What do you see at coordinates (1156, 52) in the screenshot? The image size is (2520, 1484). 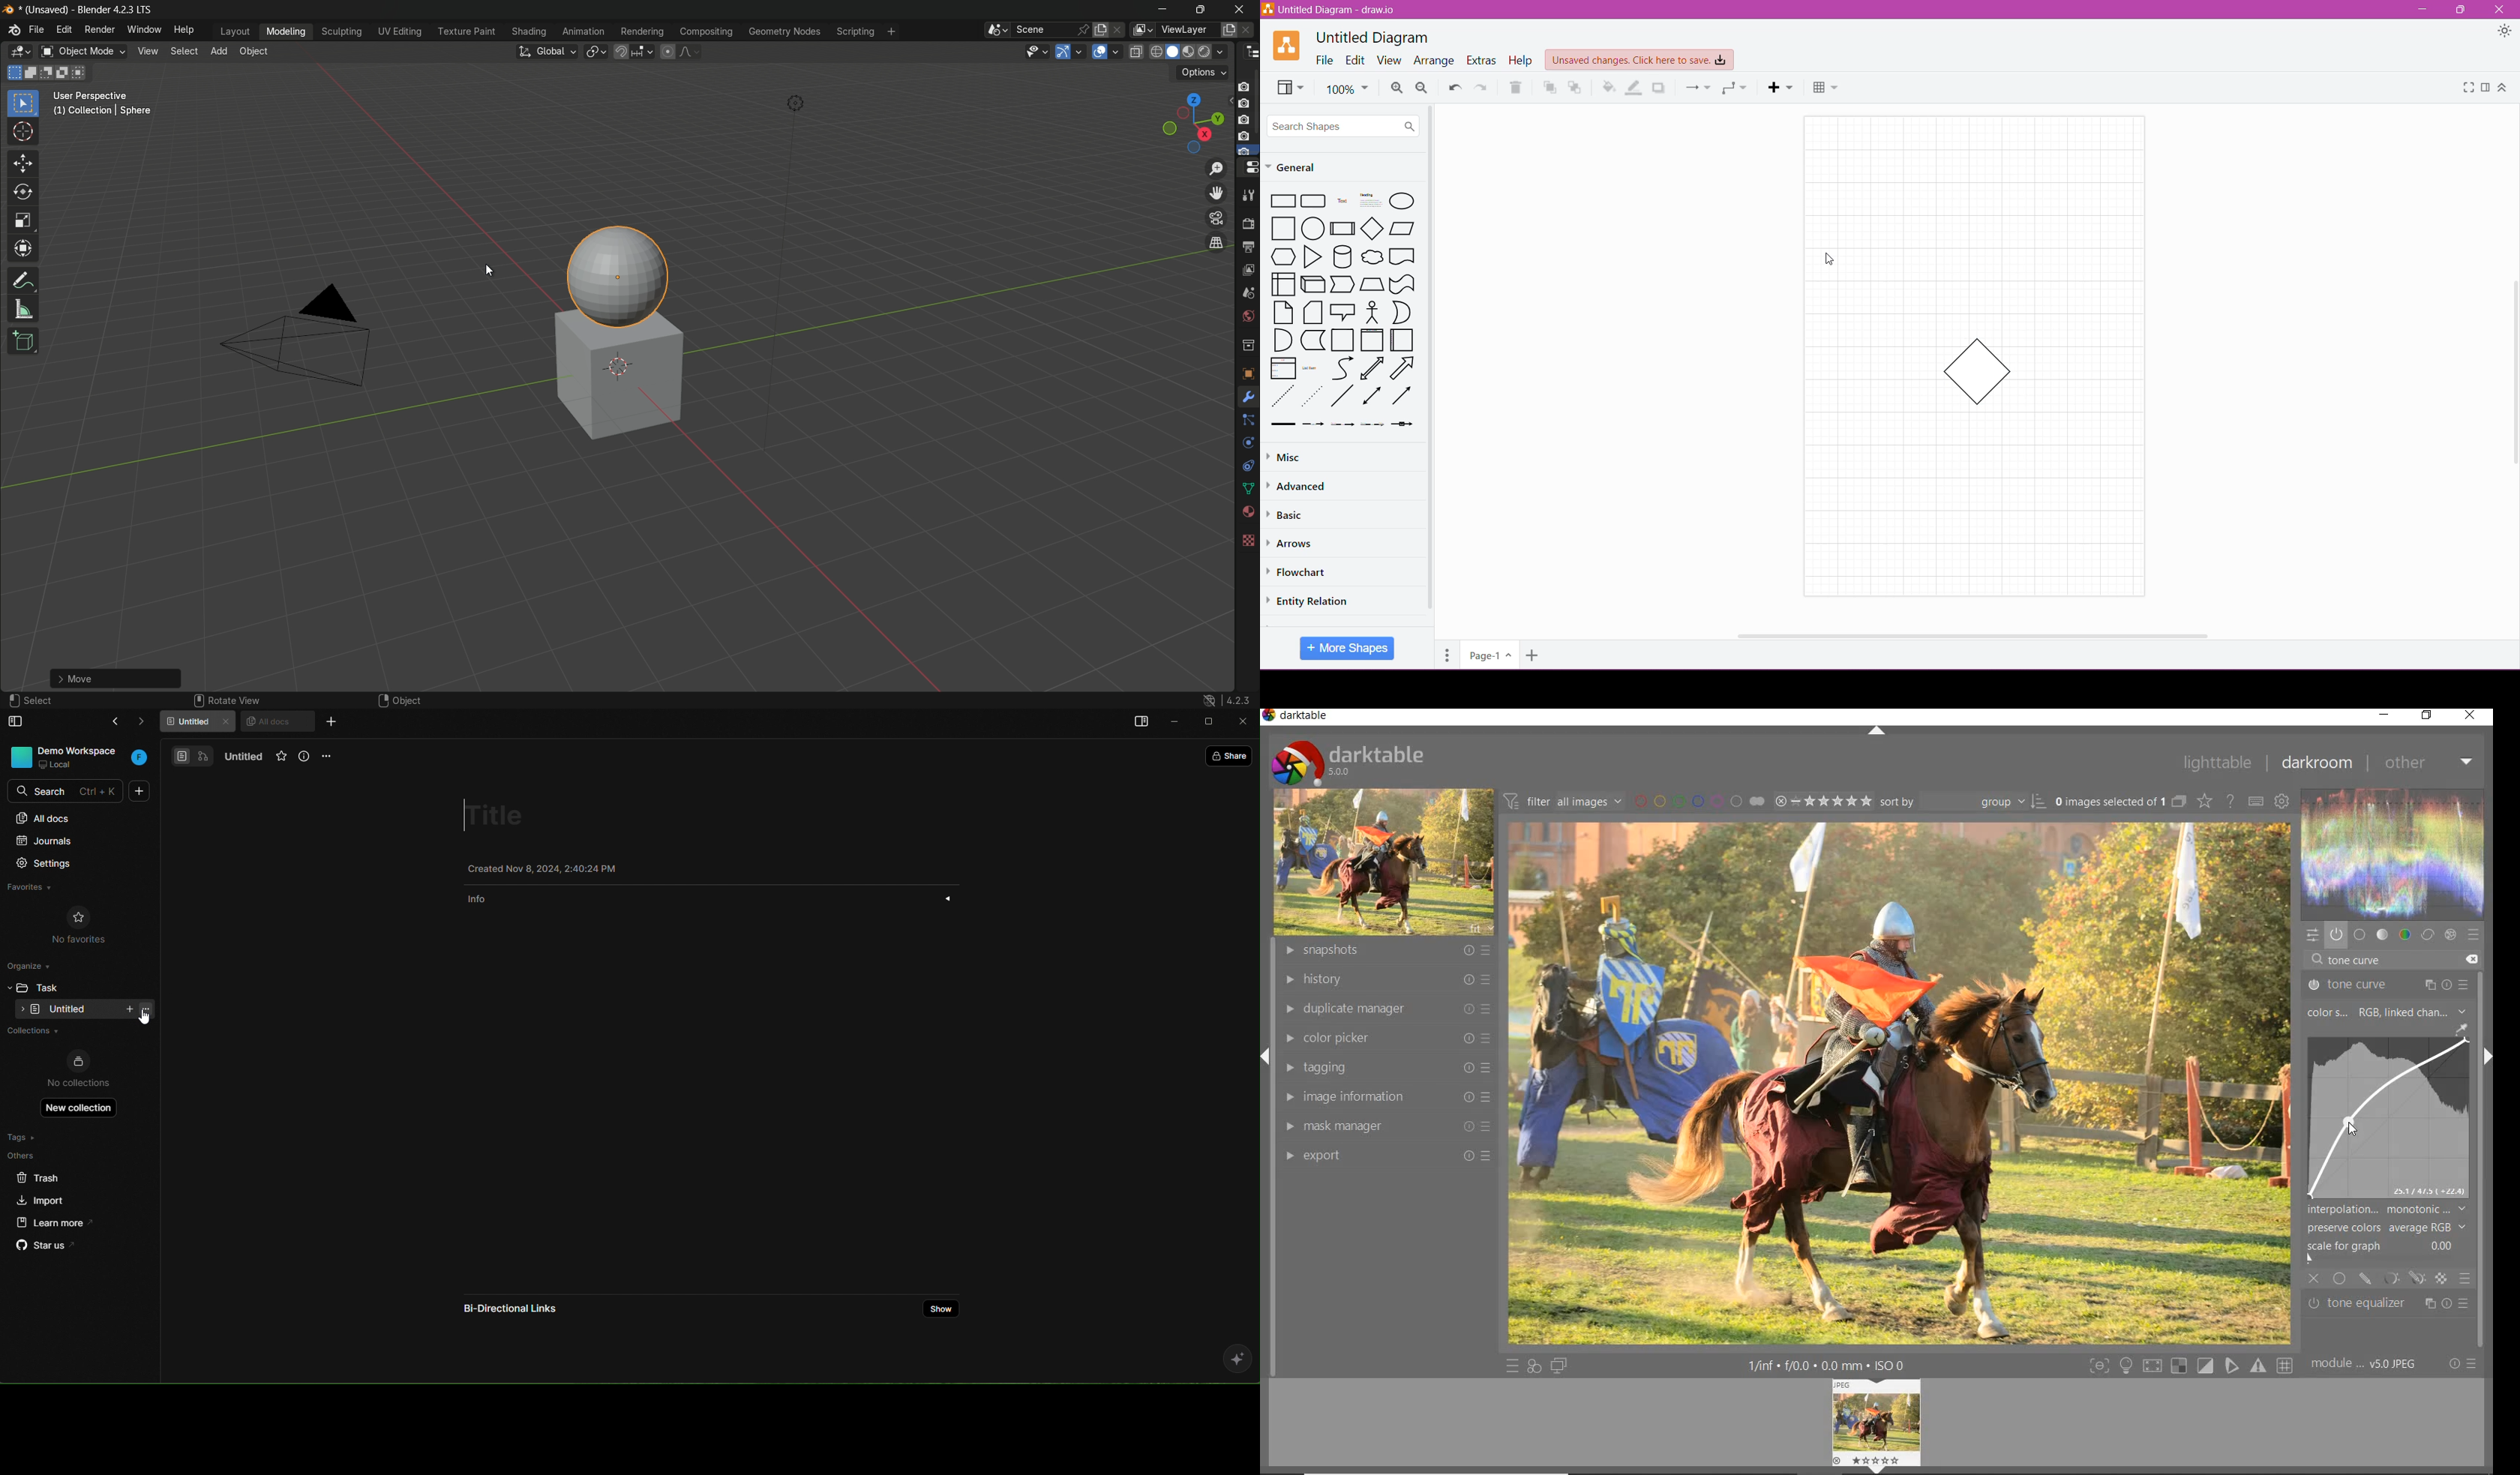 I see `wireframe display` at bounding box center [1156, 52].